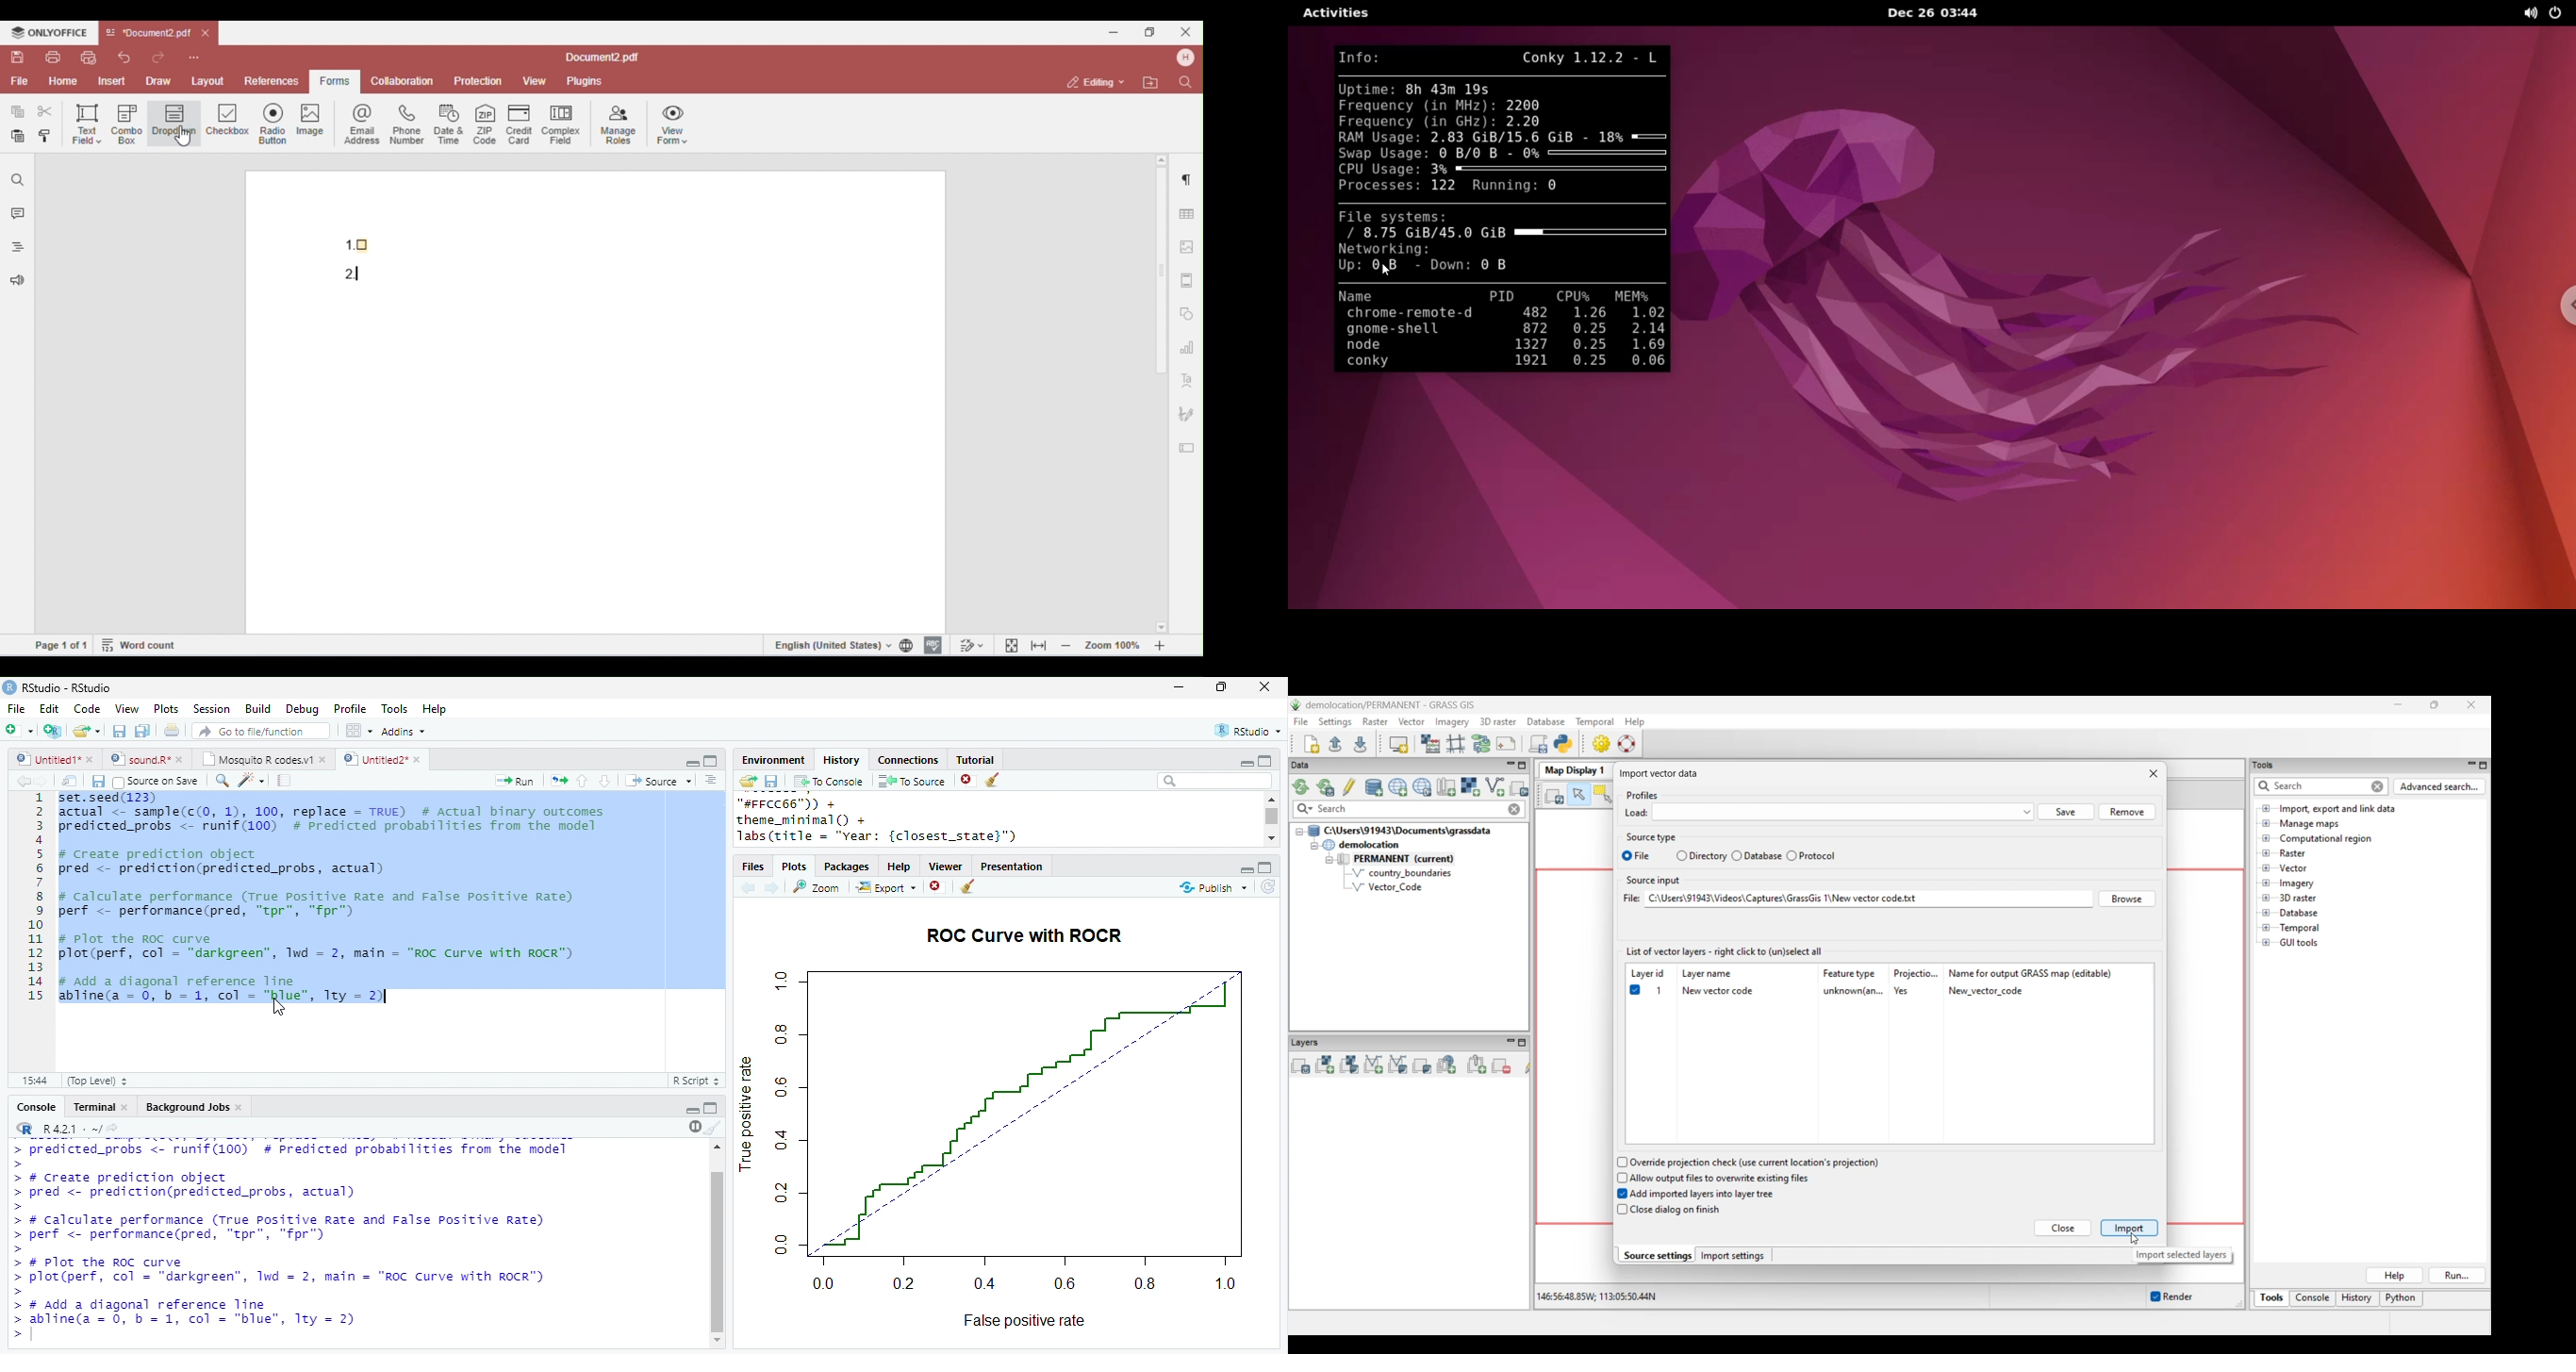 The image size is (2576, 1372). I want to click on To source, so click(912, 781).